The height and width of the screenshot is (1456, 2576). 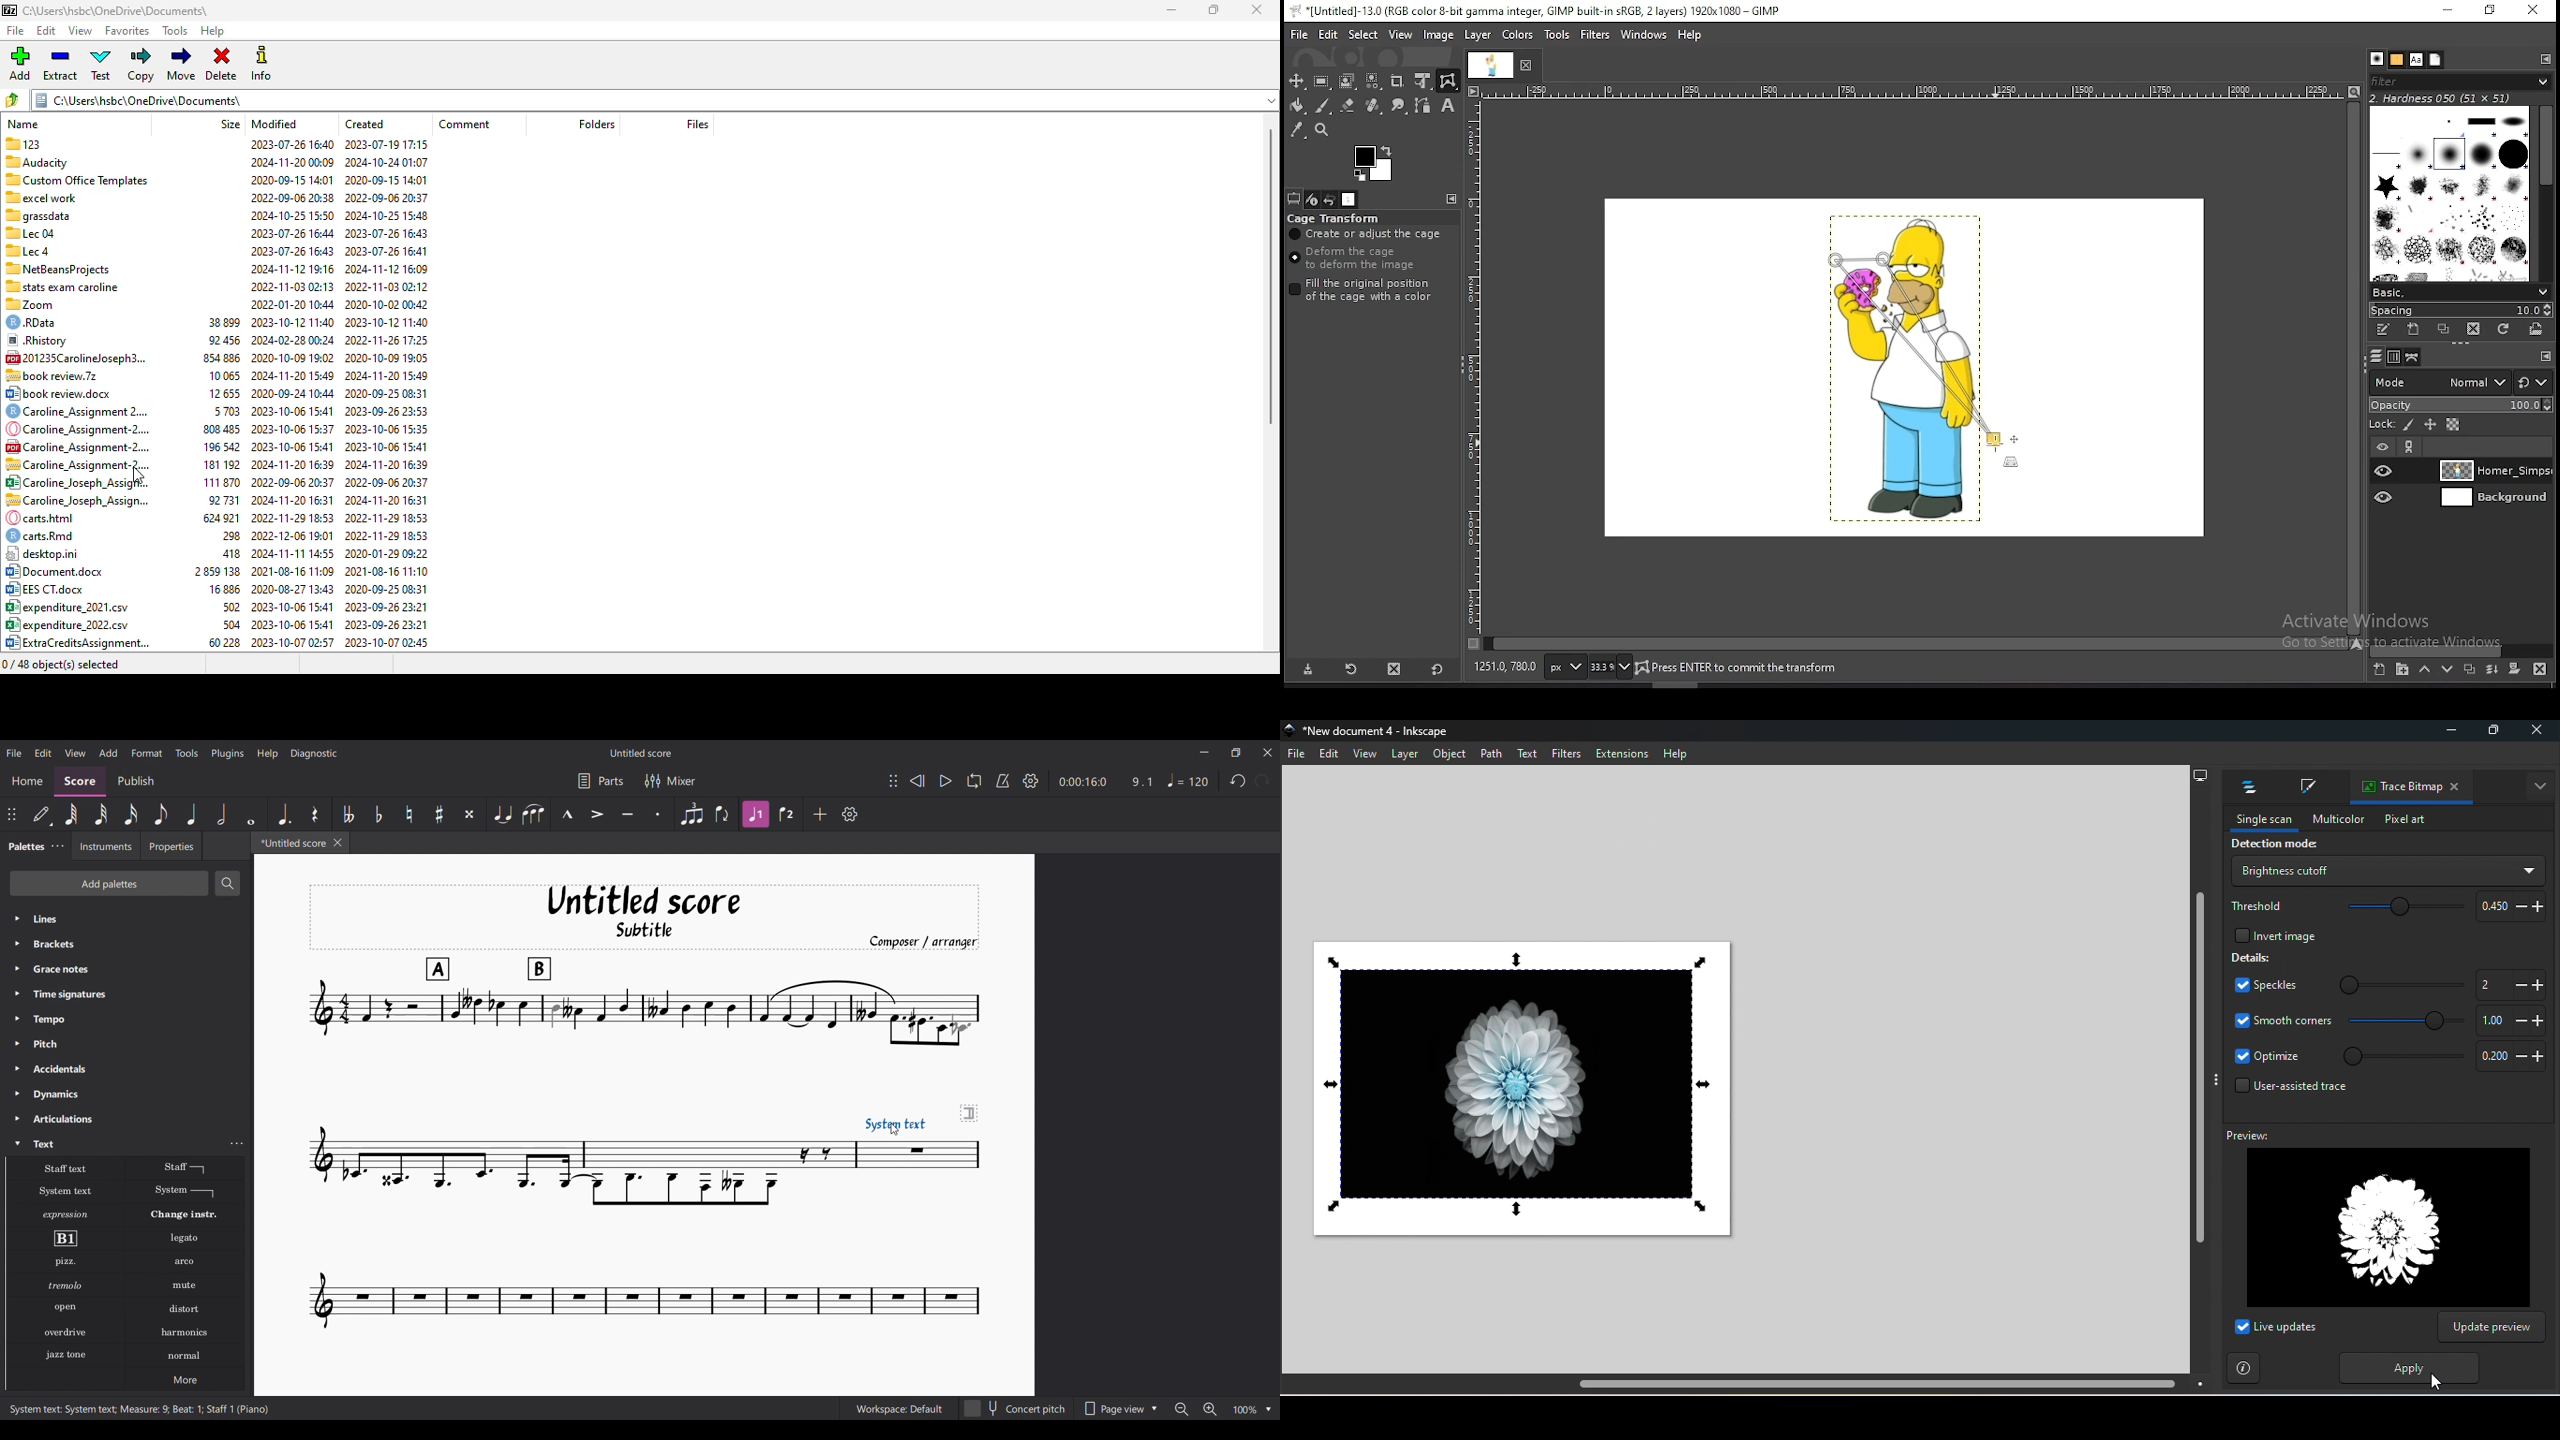 I want to click on view, so click(x=1401, y=34).